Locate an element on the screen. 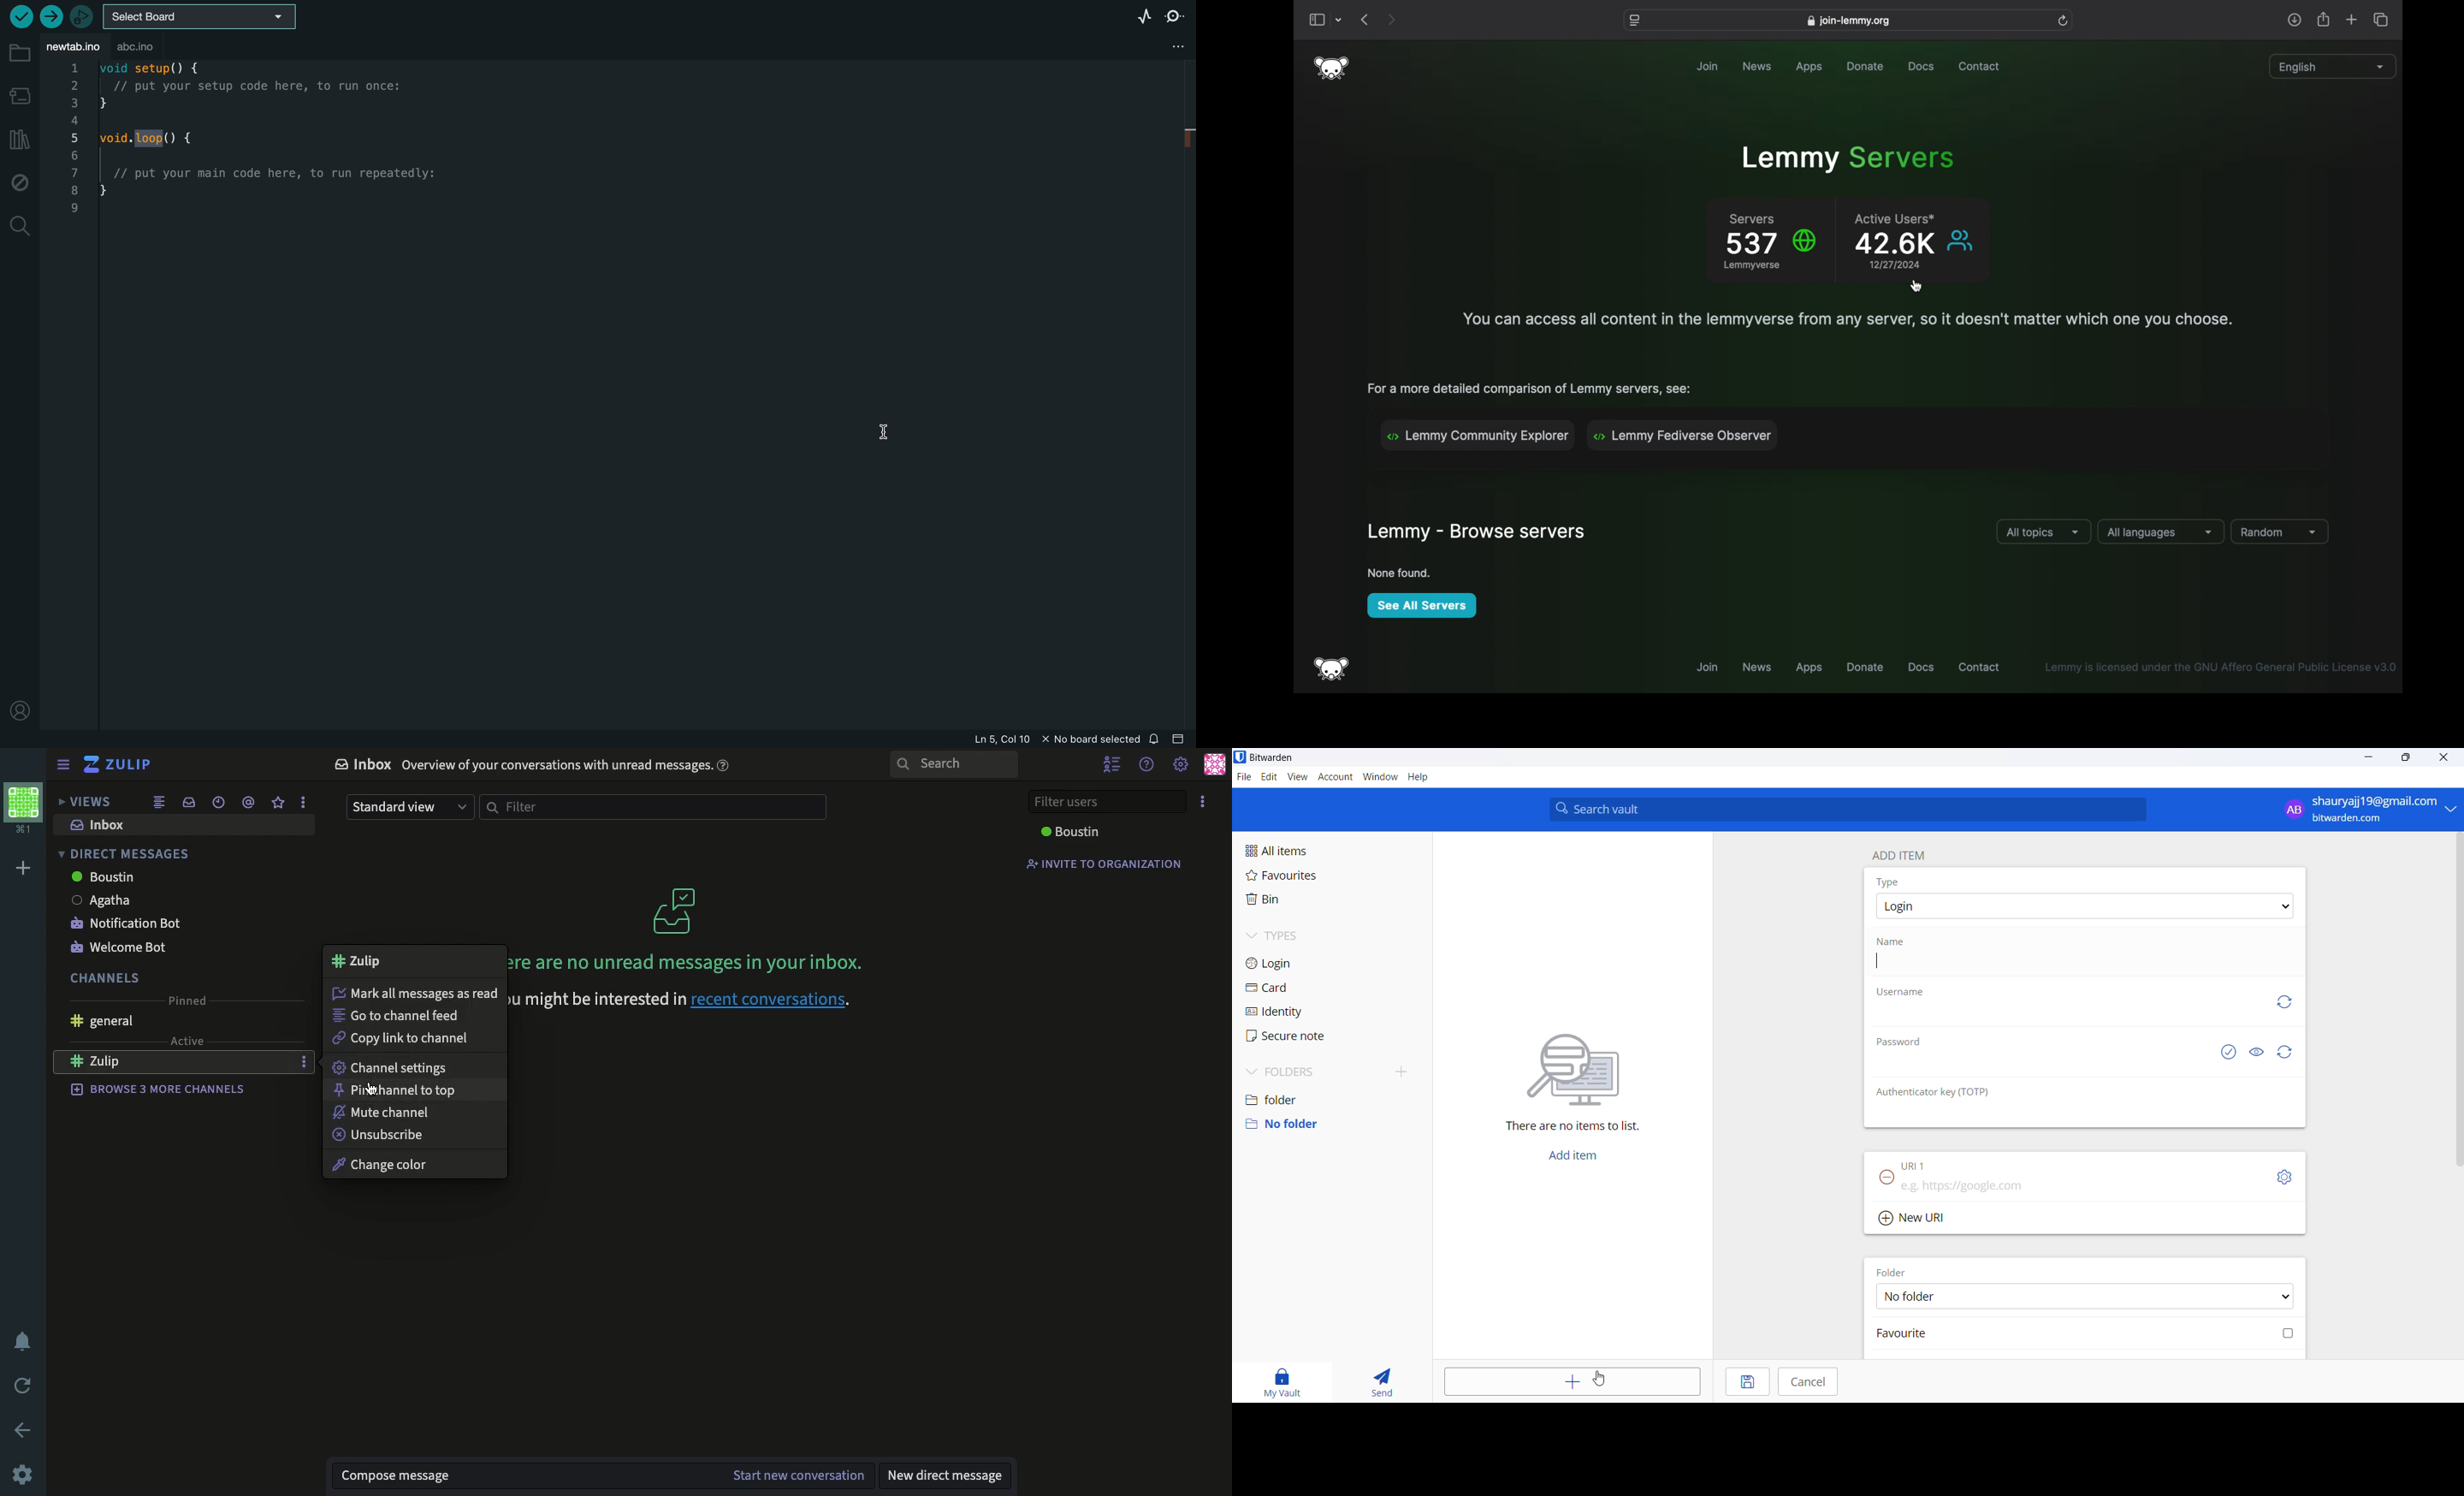 This screenshot has width=2464, height=1512. cursor is located at coordinates (370, 1092).